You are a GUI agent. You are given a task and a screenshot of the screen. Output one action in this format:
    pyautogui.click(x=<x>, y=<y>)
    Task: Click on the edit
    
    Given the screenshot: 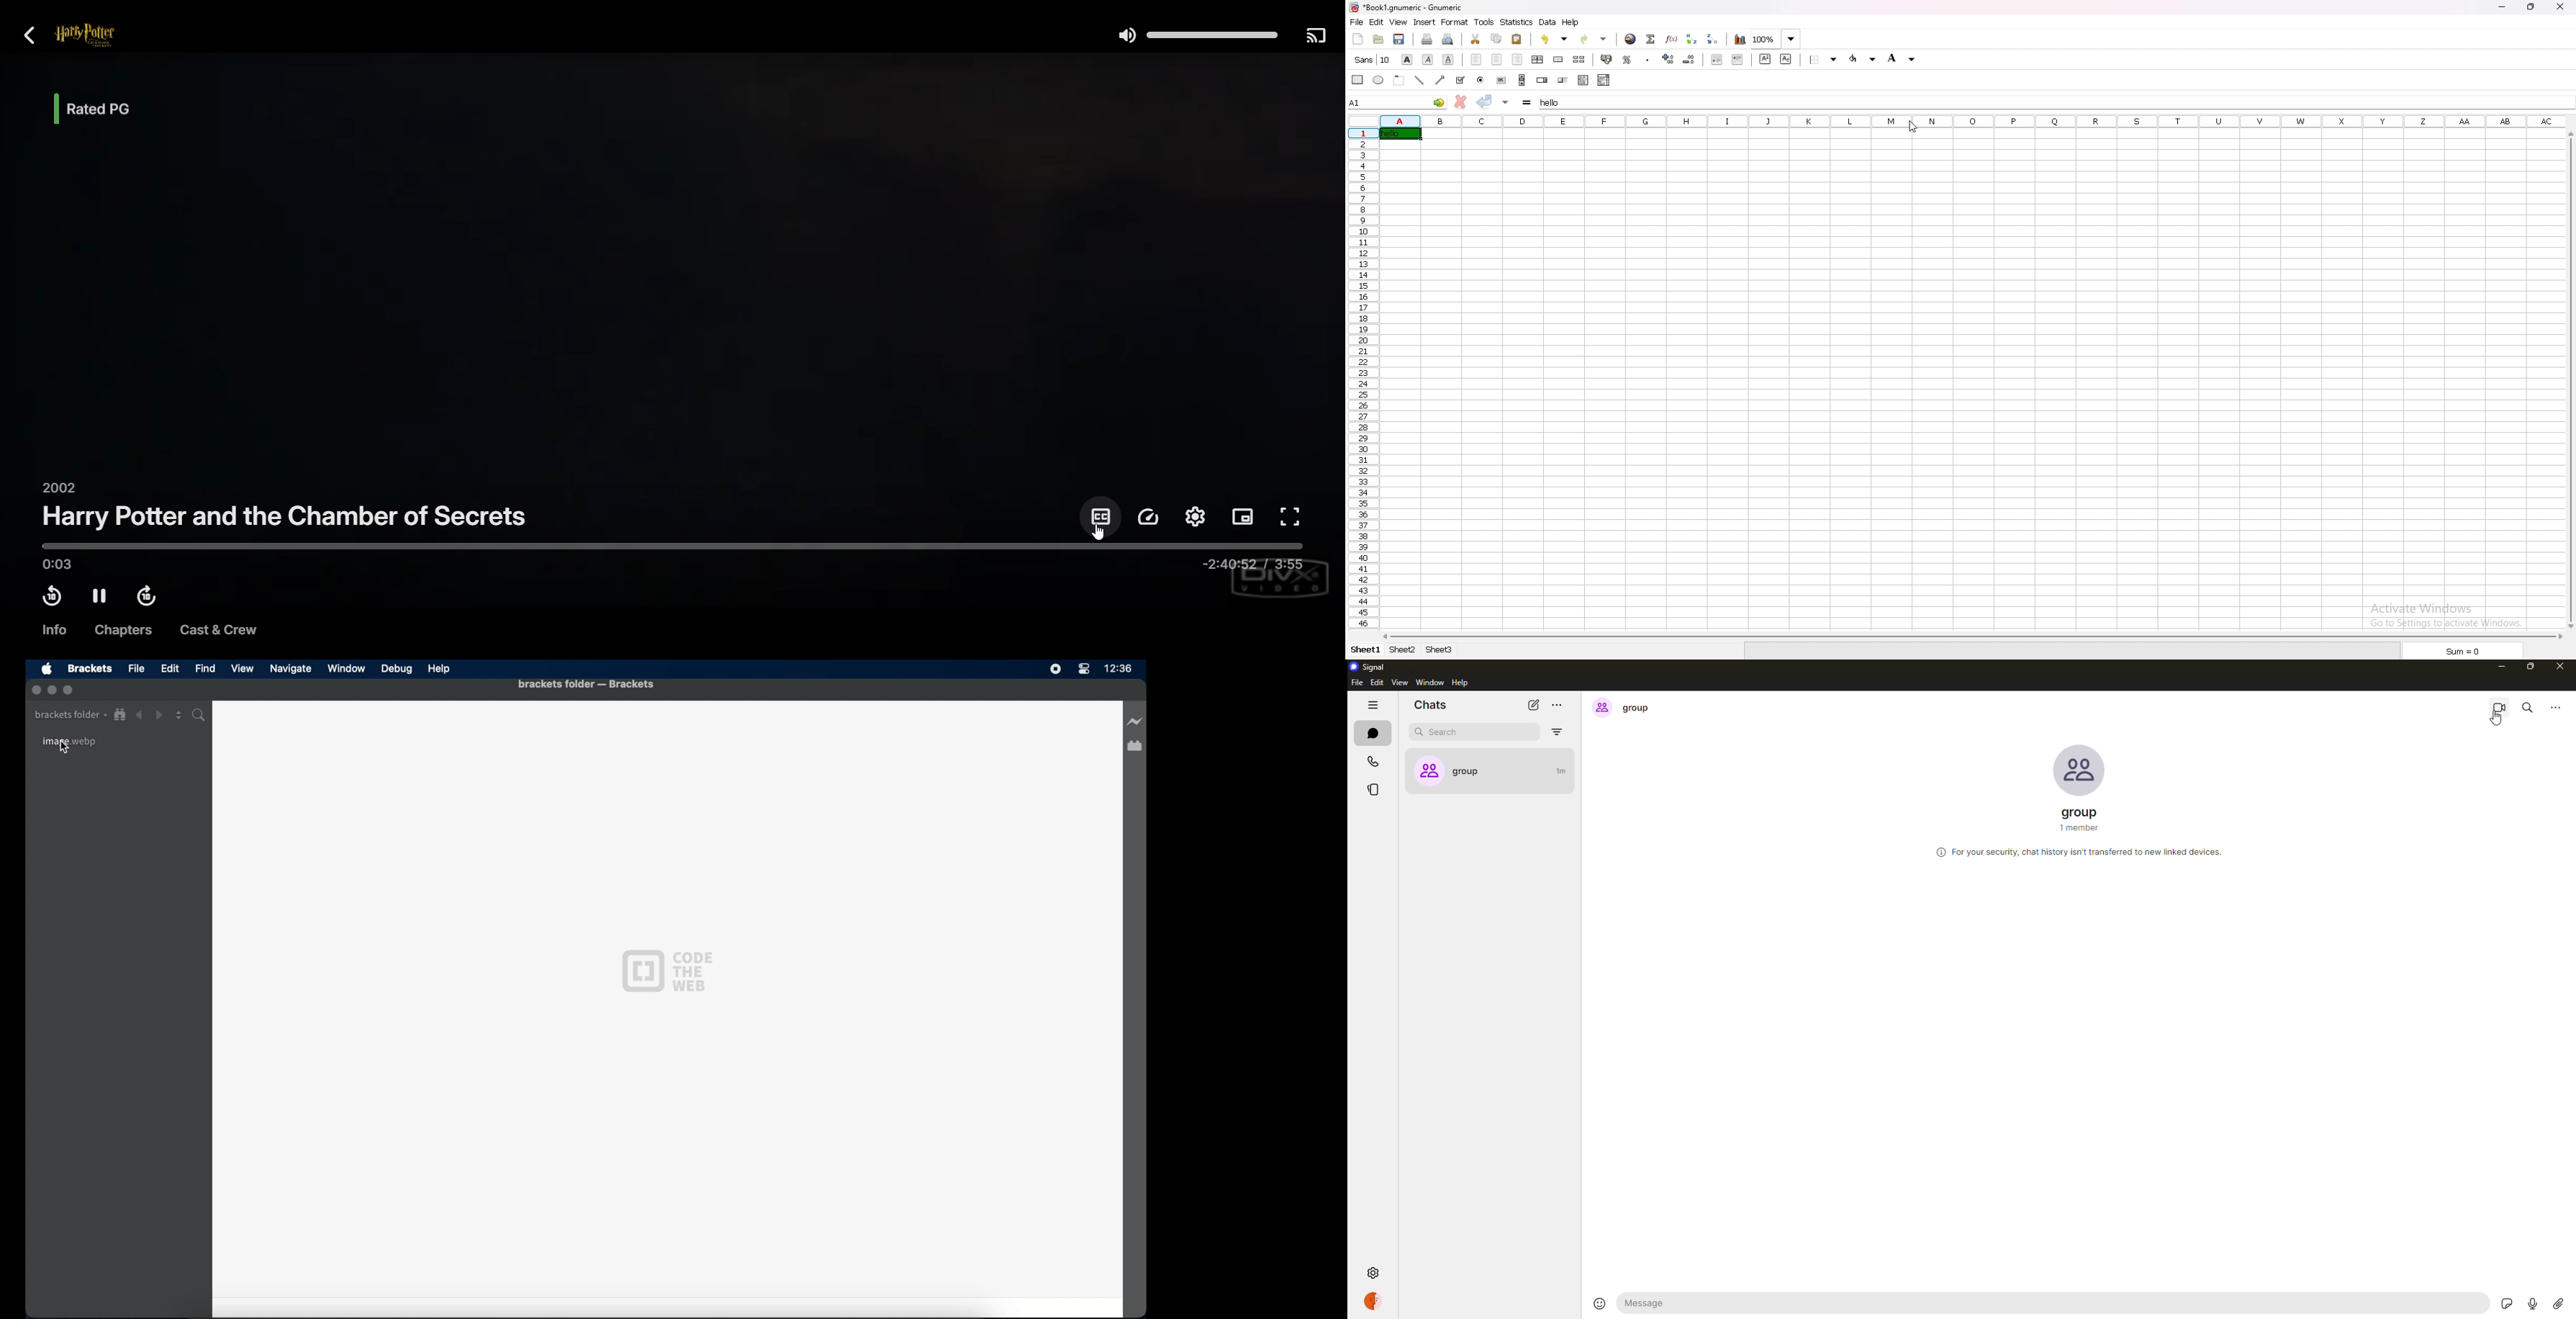 What is the action you would take?
    pyautogui.click(x=1377, y=22)
    